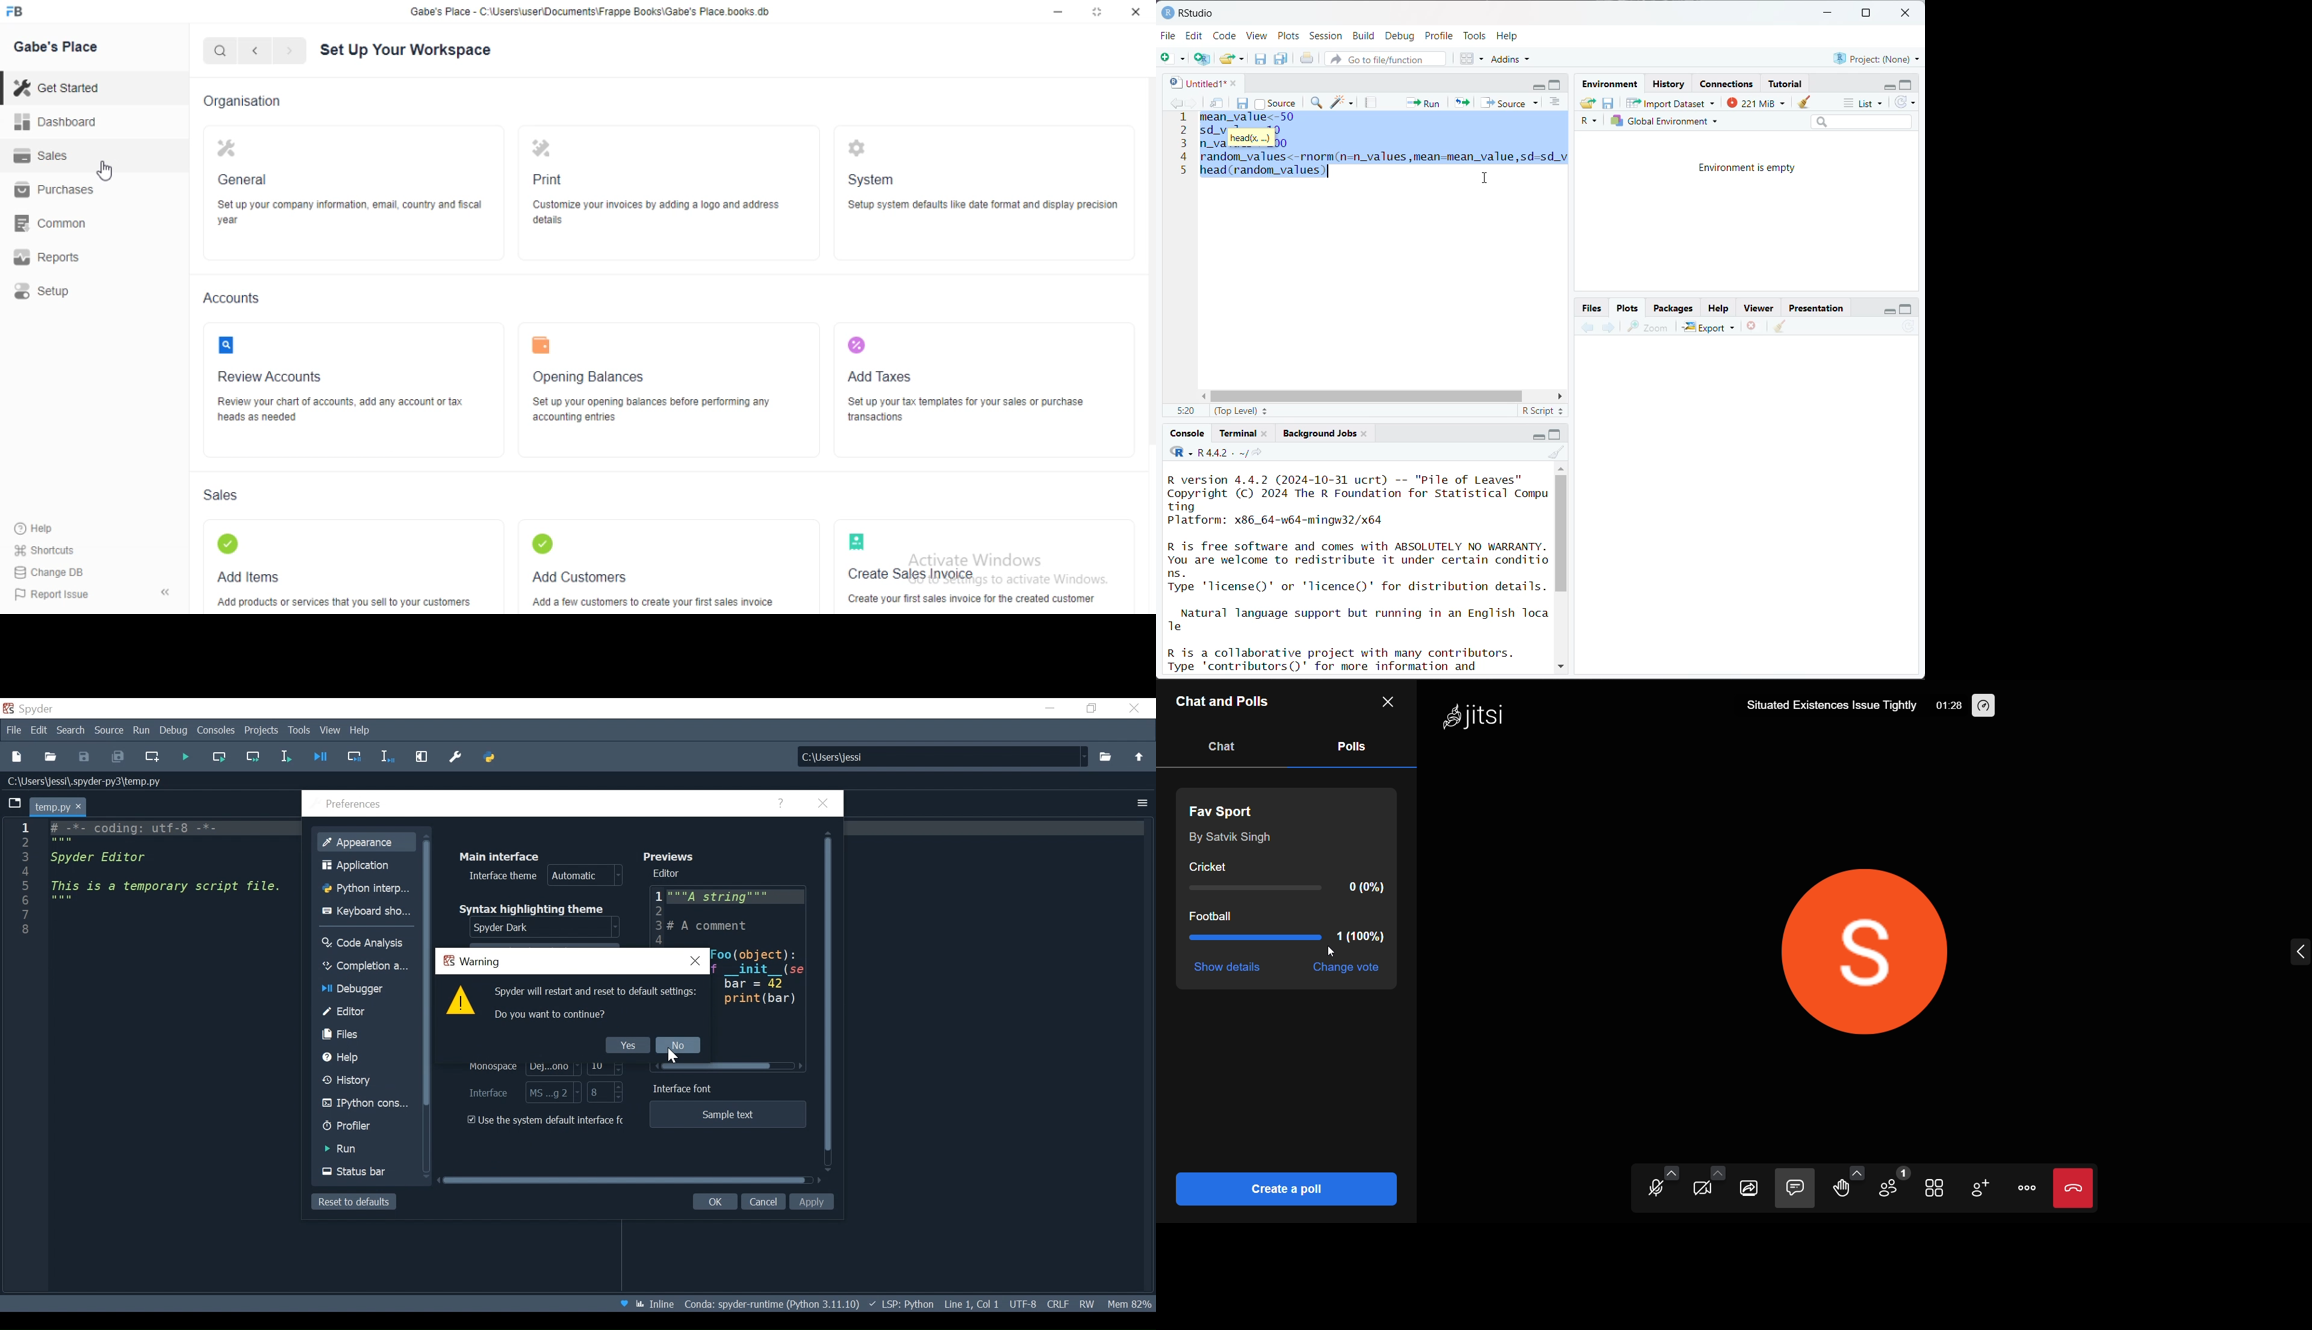  What do you see at coordinates (1342, 102) in the screenshot?
I see `code tools` at bounding box center [1342, 102].